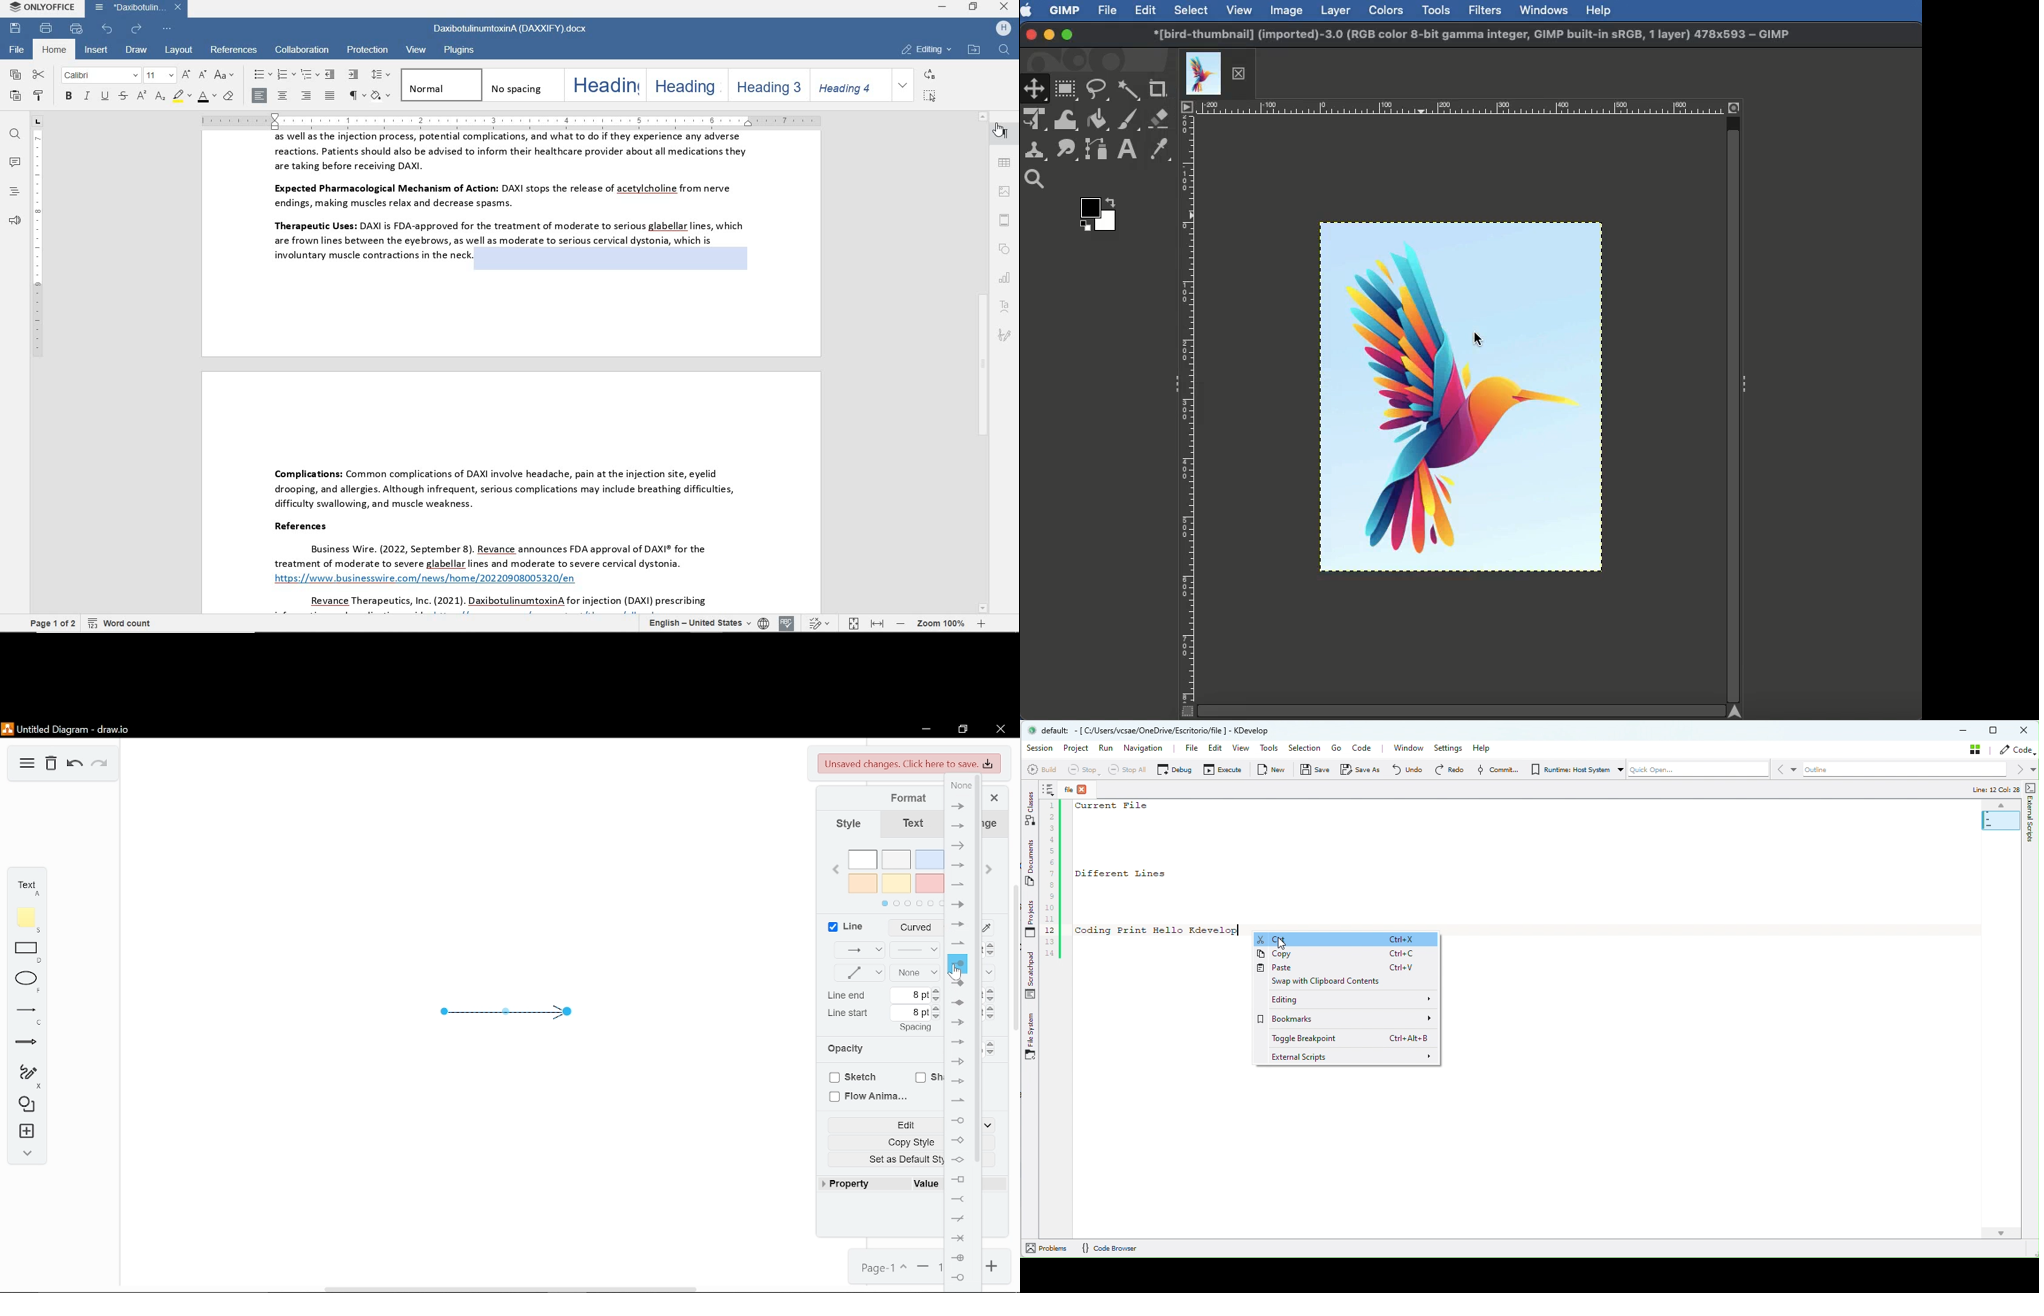 This screenshot has width=2044, height=1316. What do you see at coordinates (927, 50) in the screenshot?
I see `editing` at bounding box center [927, 50].